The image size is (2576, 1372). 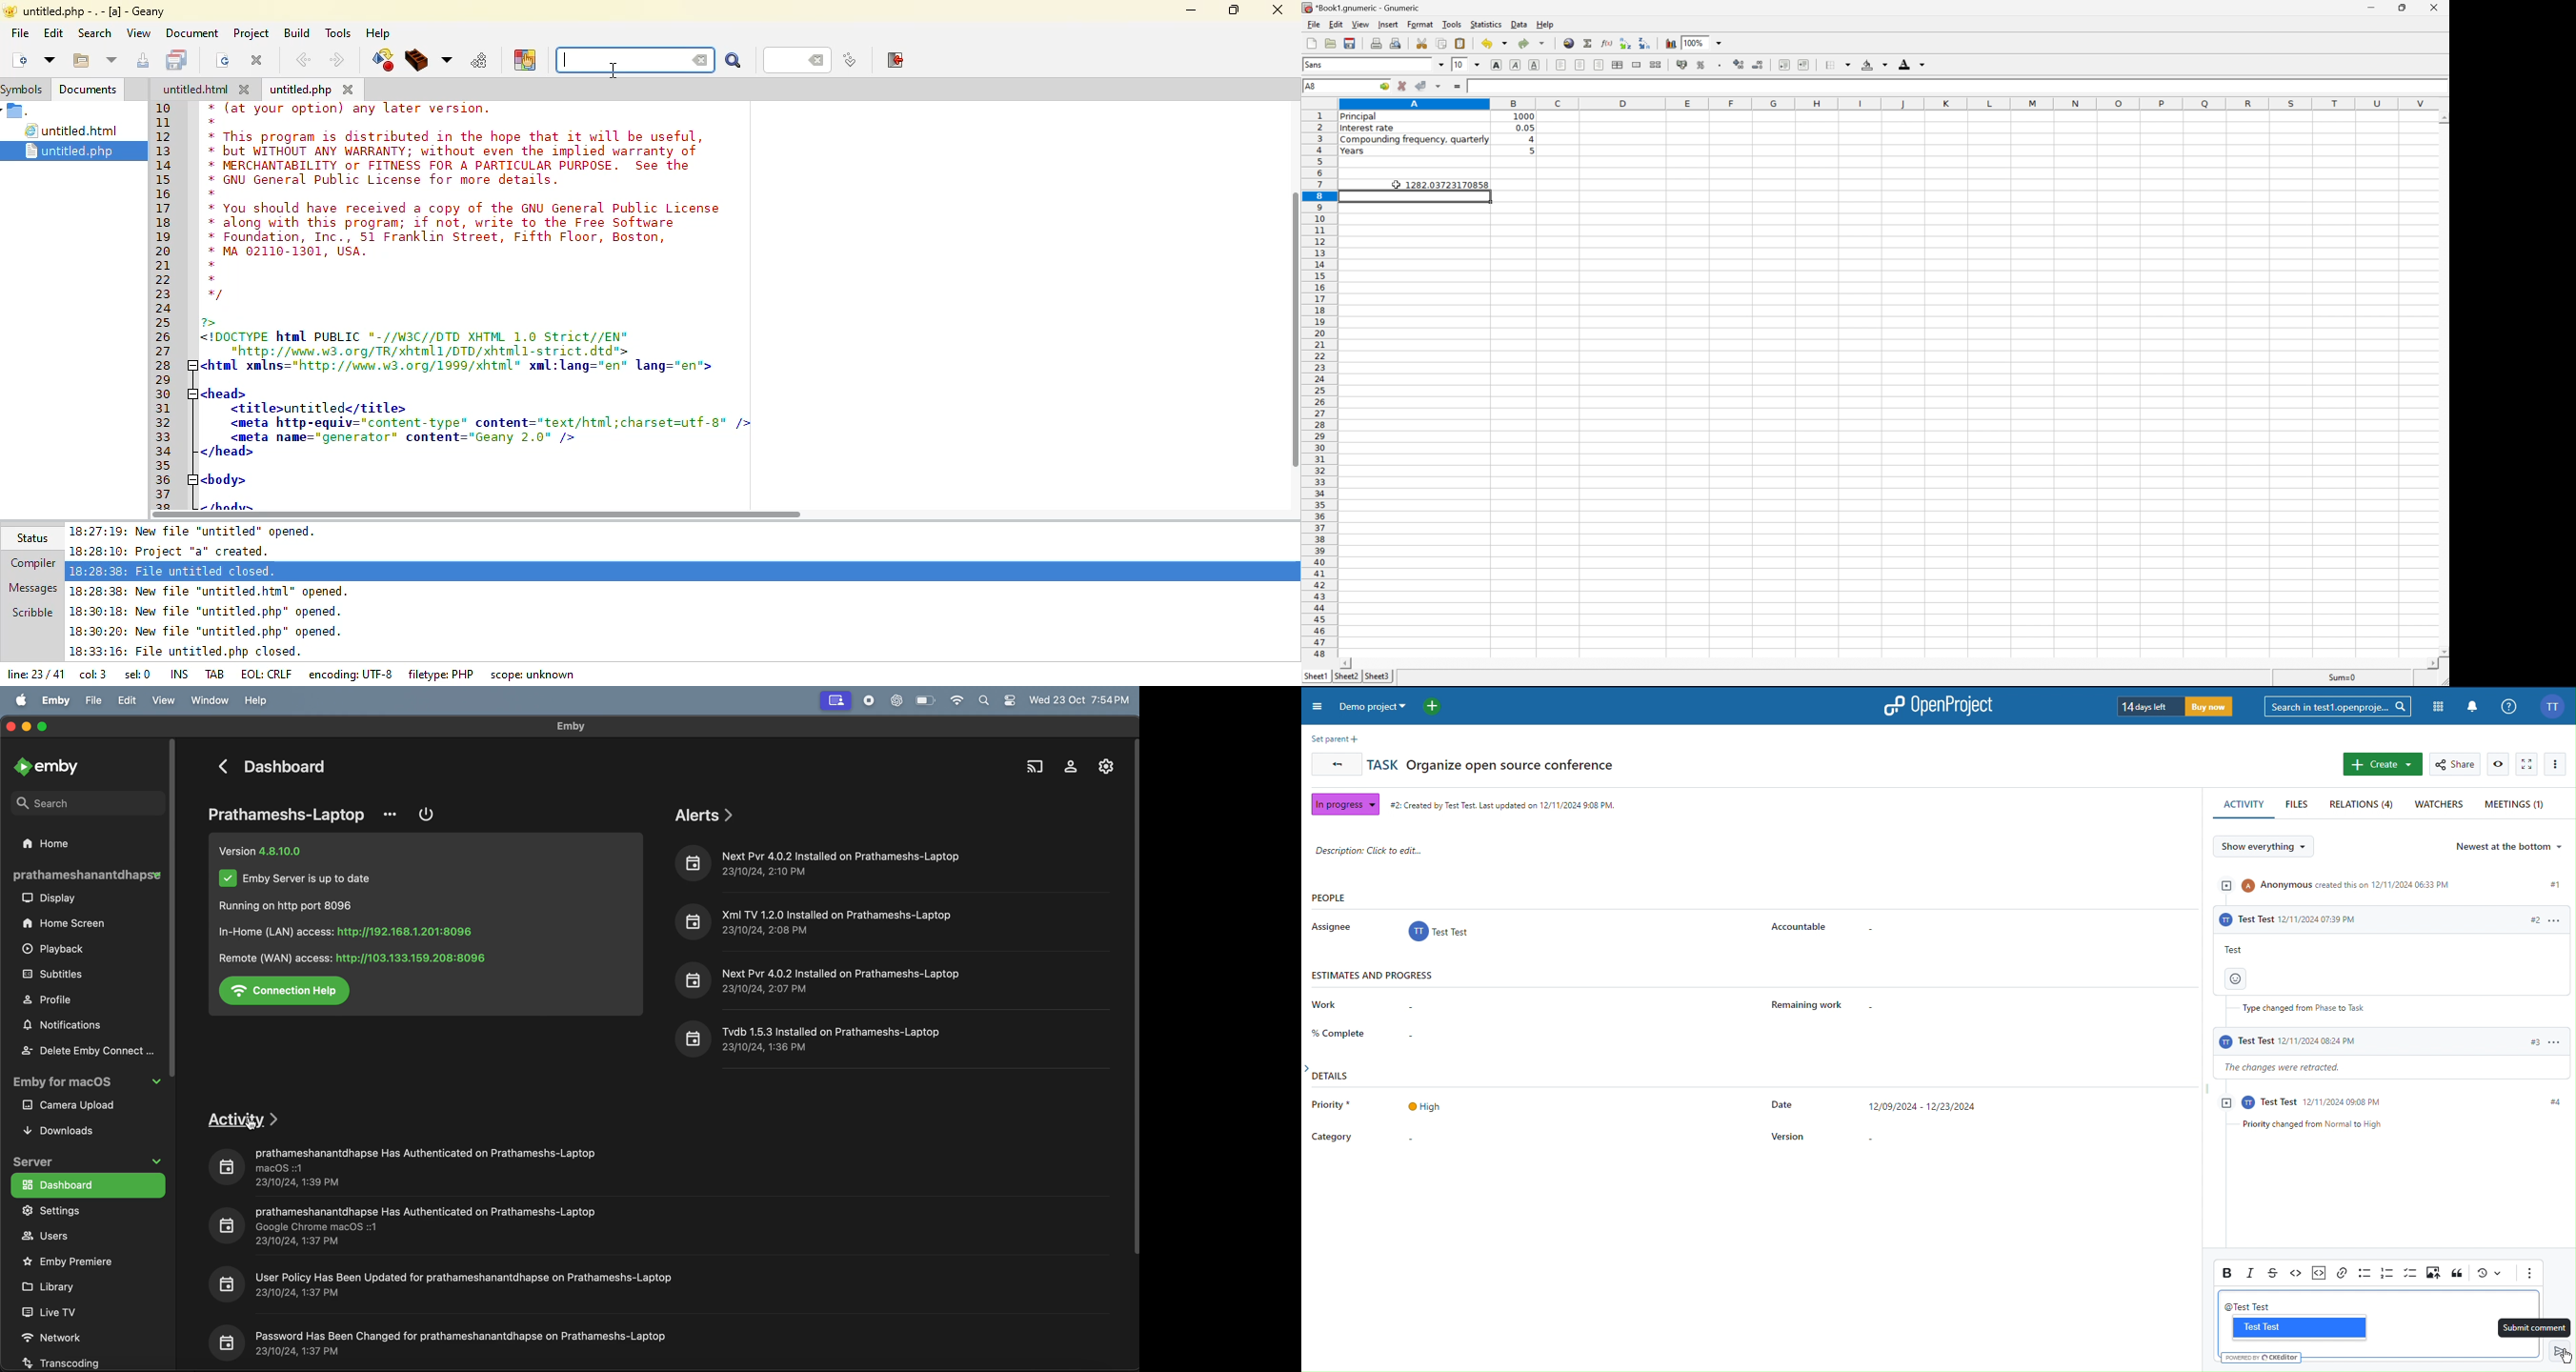 What do you see at coordinates (2431, 666) in the screenshot?
I see `scroll right` at bounding box center [2431, 666].